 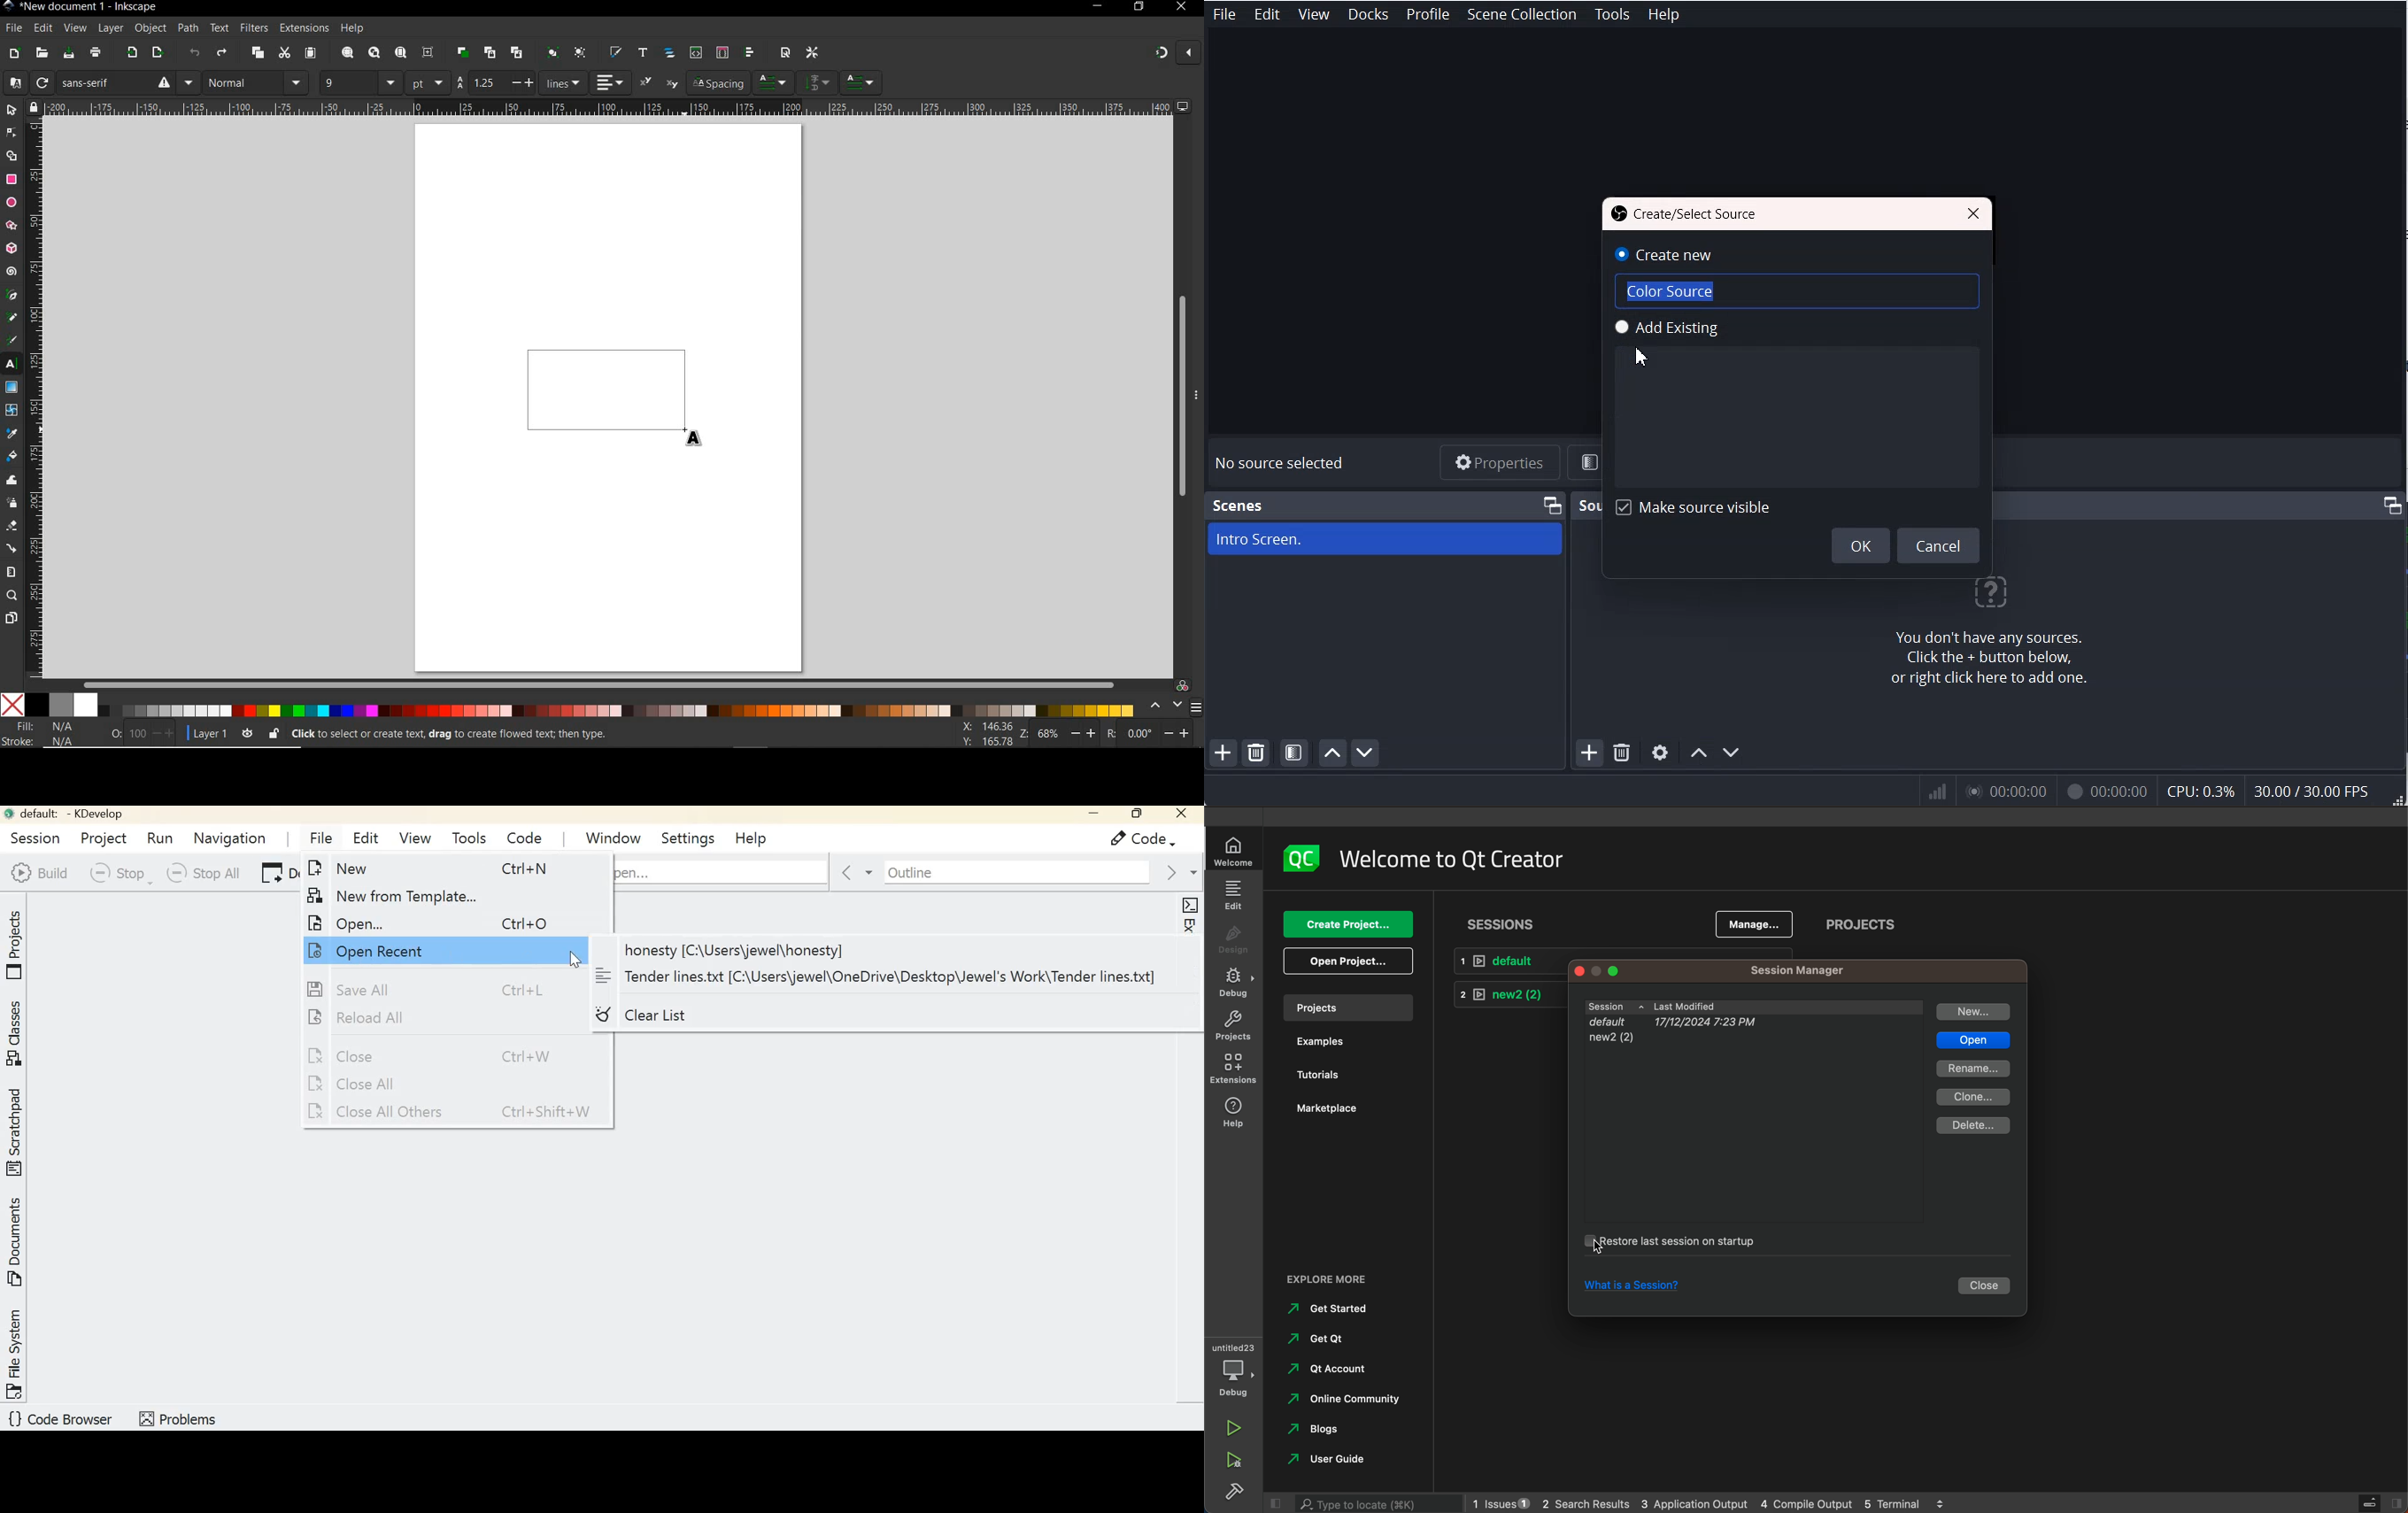 I want to click on delete, so click(x=1972, y=1124).